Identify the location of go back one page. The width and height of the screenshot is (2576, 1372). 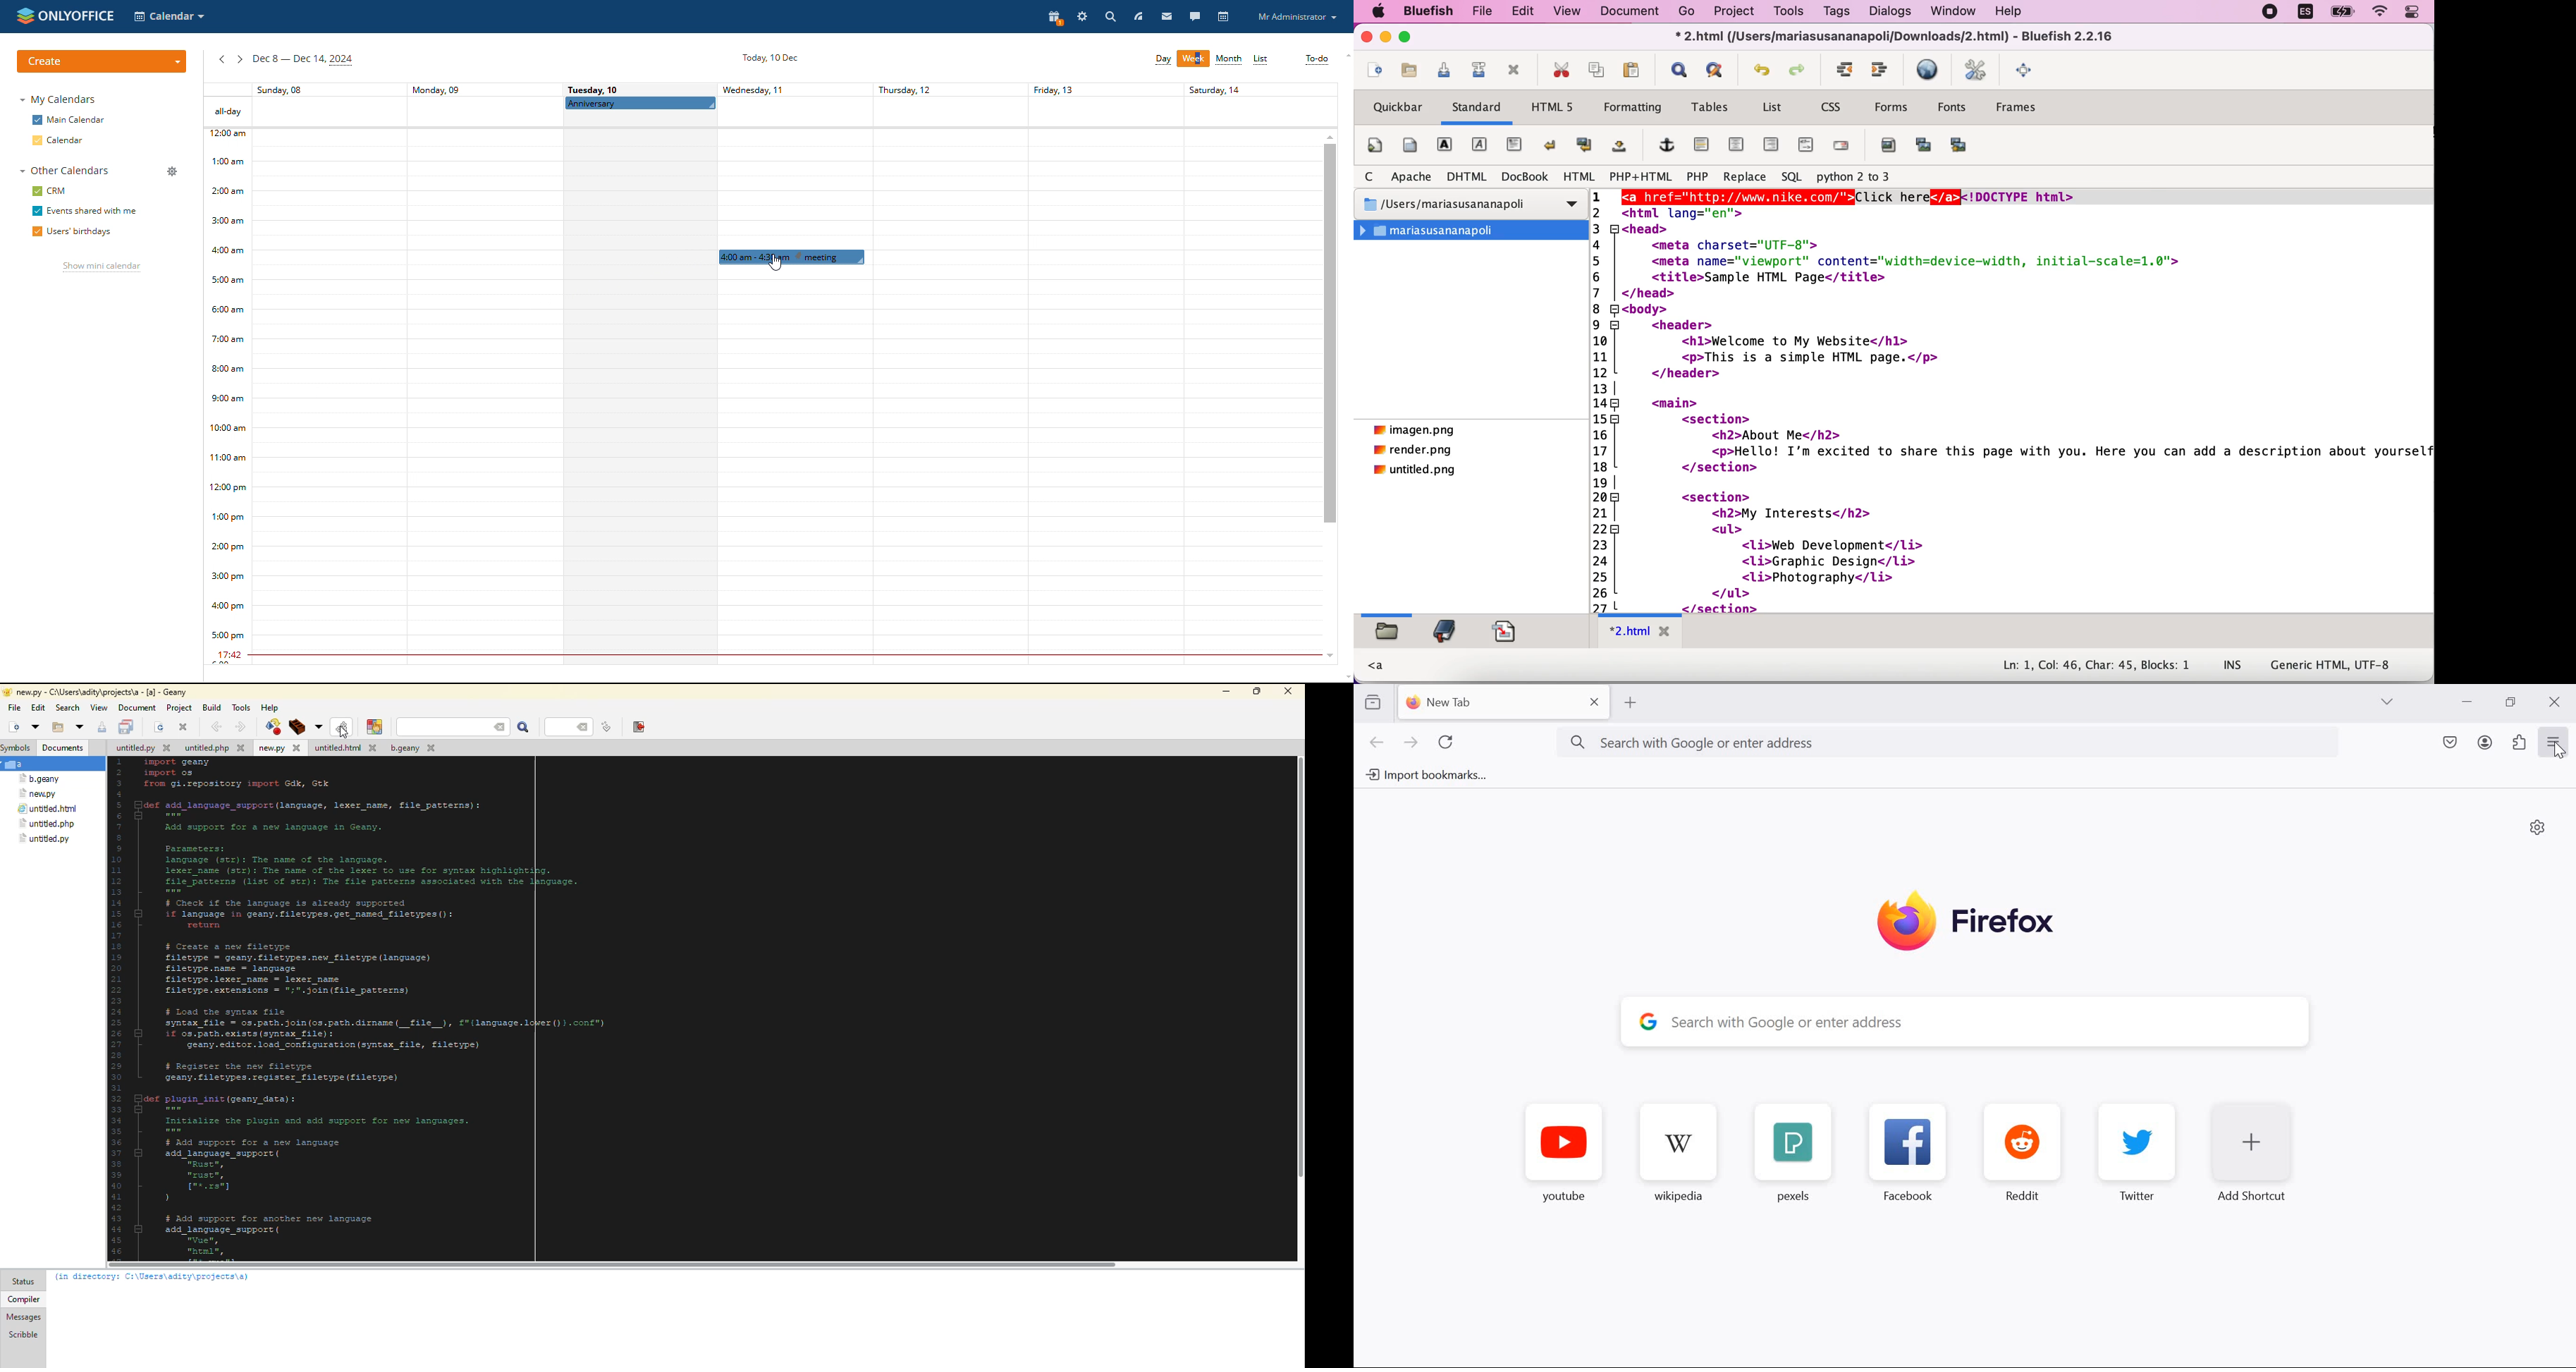
(1377, 742).